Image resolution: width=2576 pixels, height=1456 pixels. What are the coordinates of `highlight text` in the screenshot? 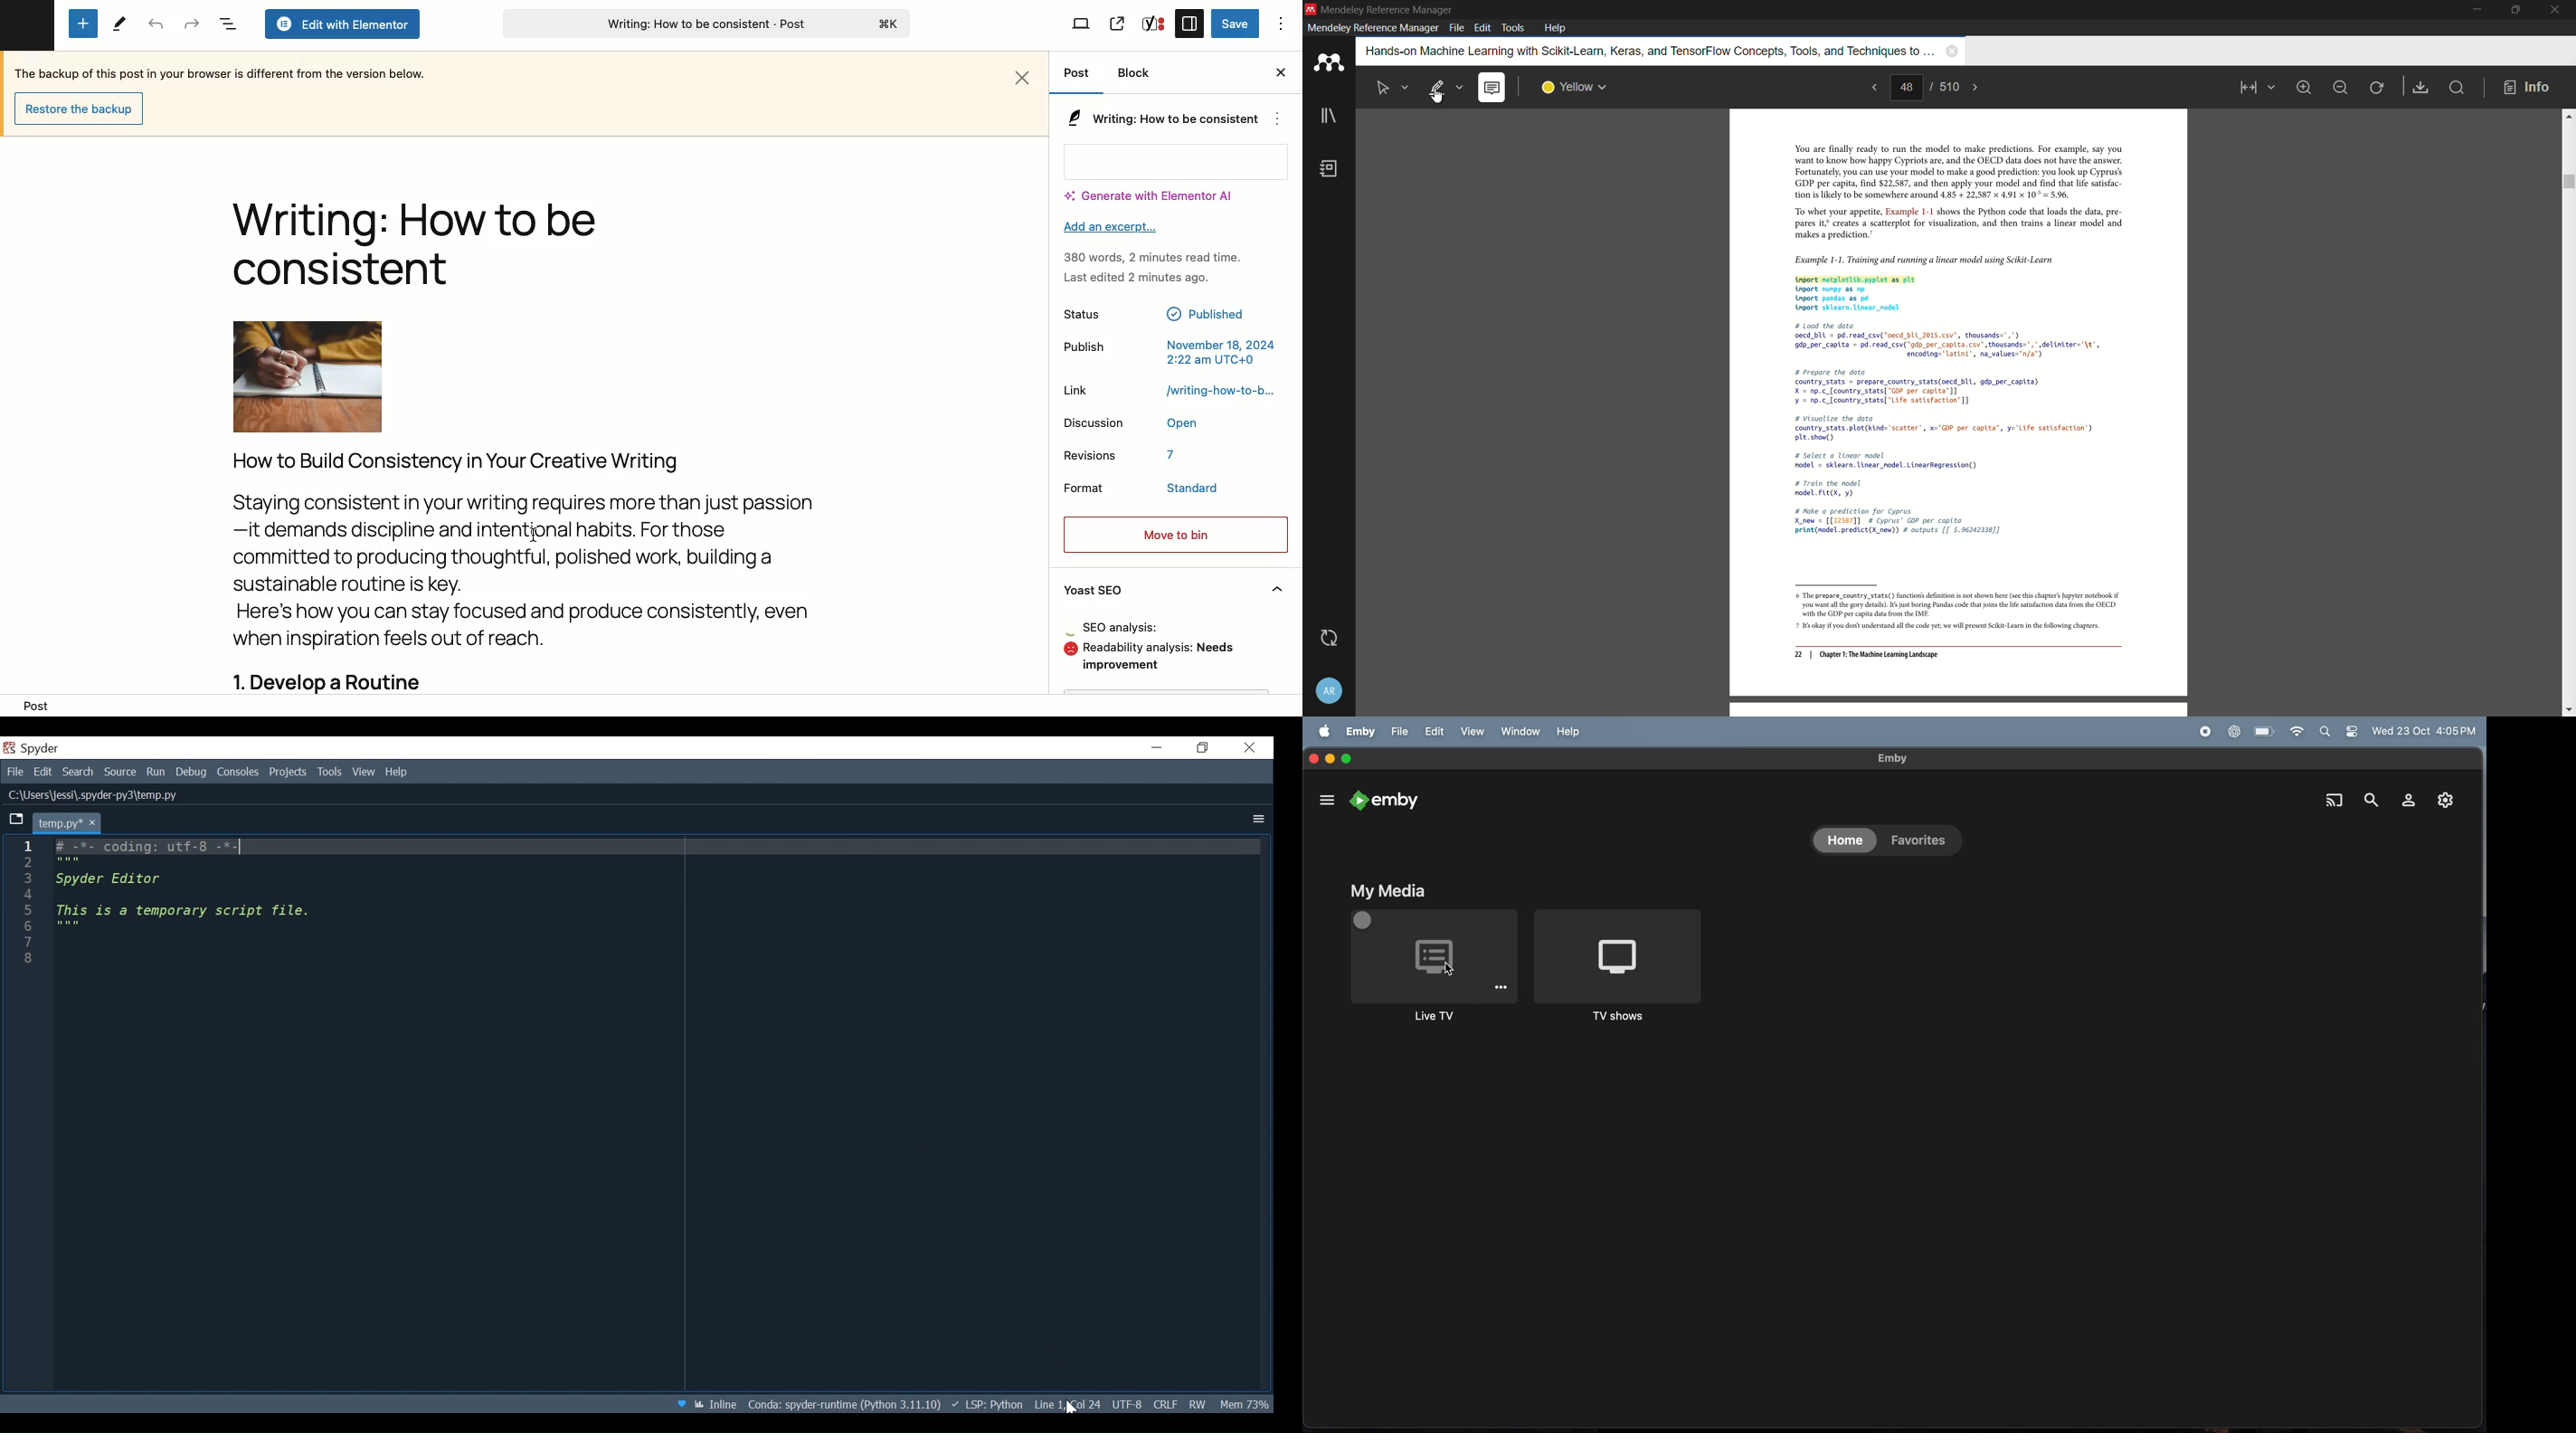 It's located at (1444, 88).